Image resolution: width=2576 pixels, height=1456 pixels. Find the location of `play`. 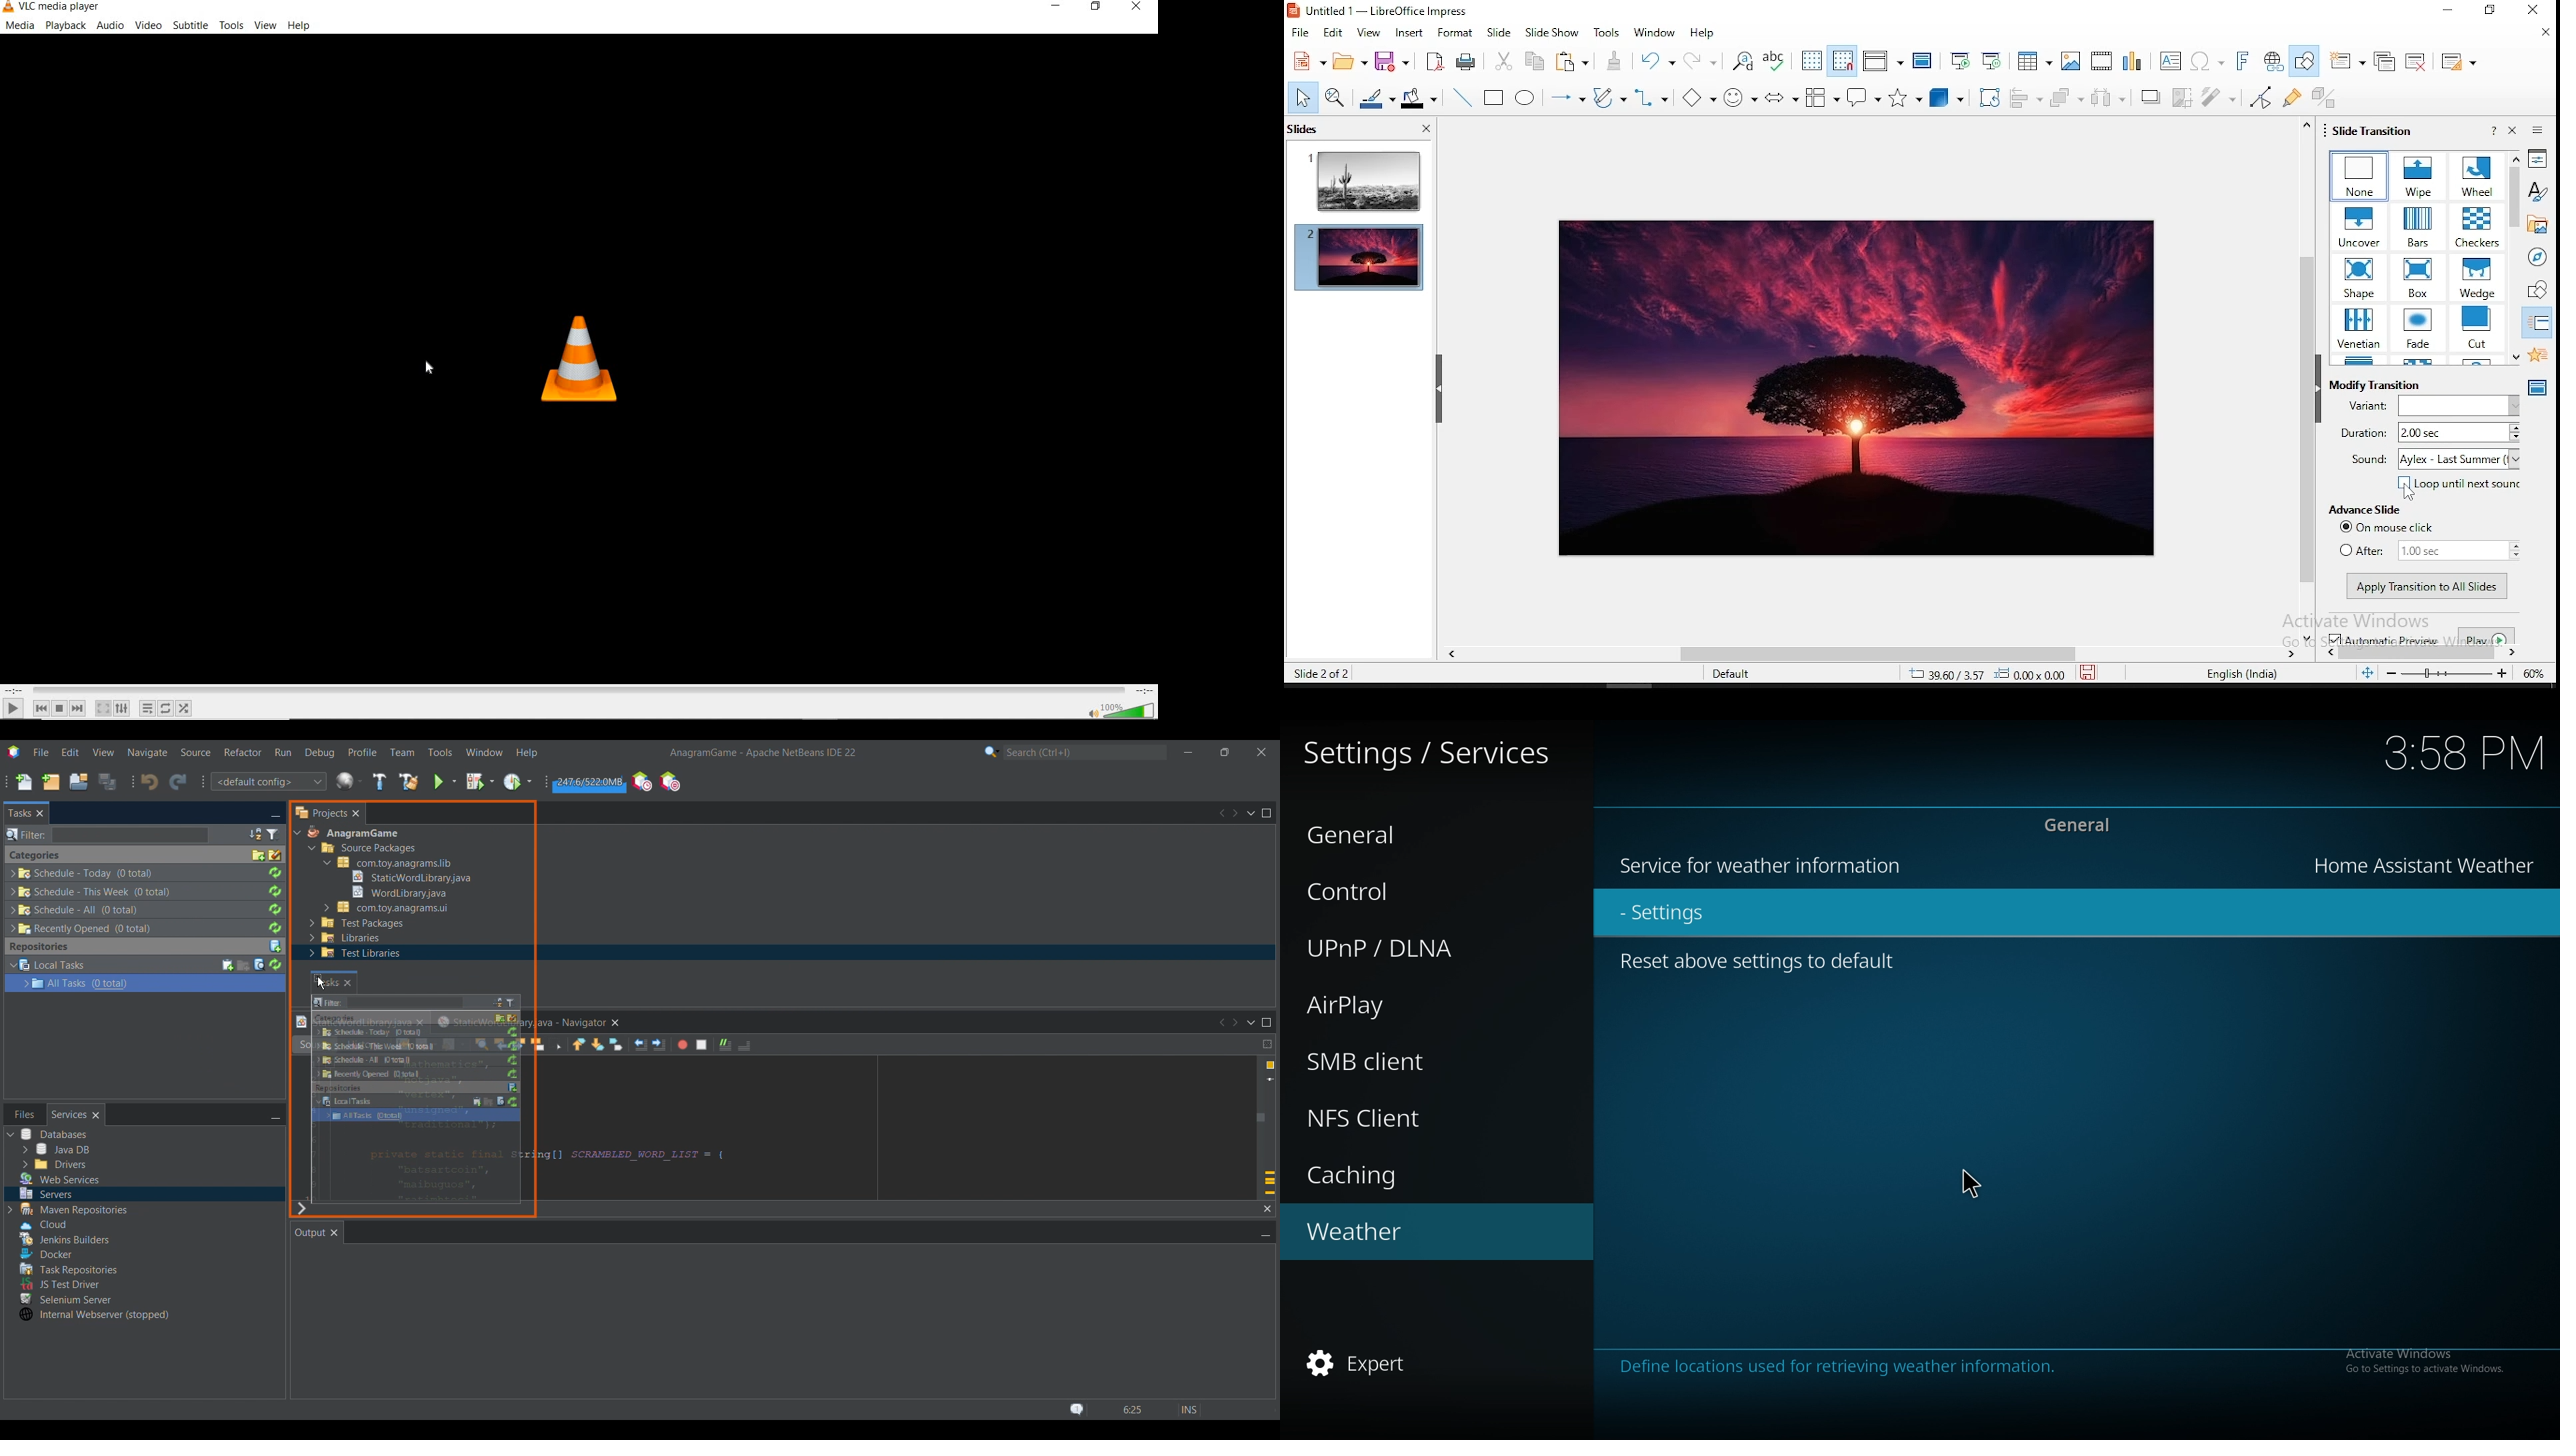

play is located at coordinates (13, 708).